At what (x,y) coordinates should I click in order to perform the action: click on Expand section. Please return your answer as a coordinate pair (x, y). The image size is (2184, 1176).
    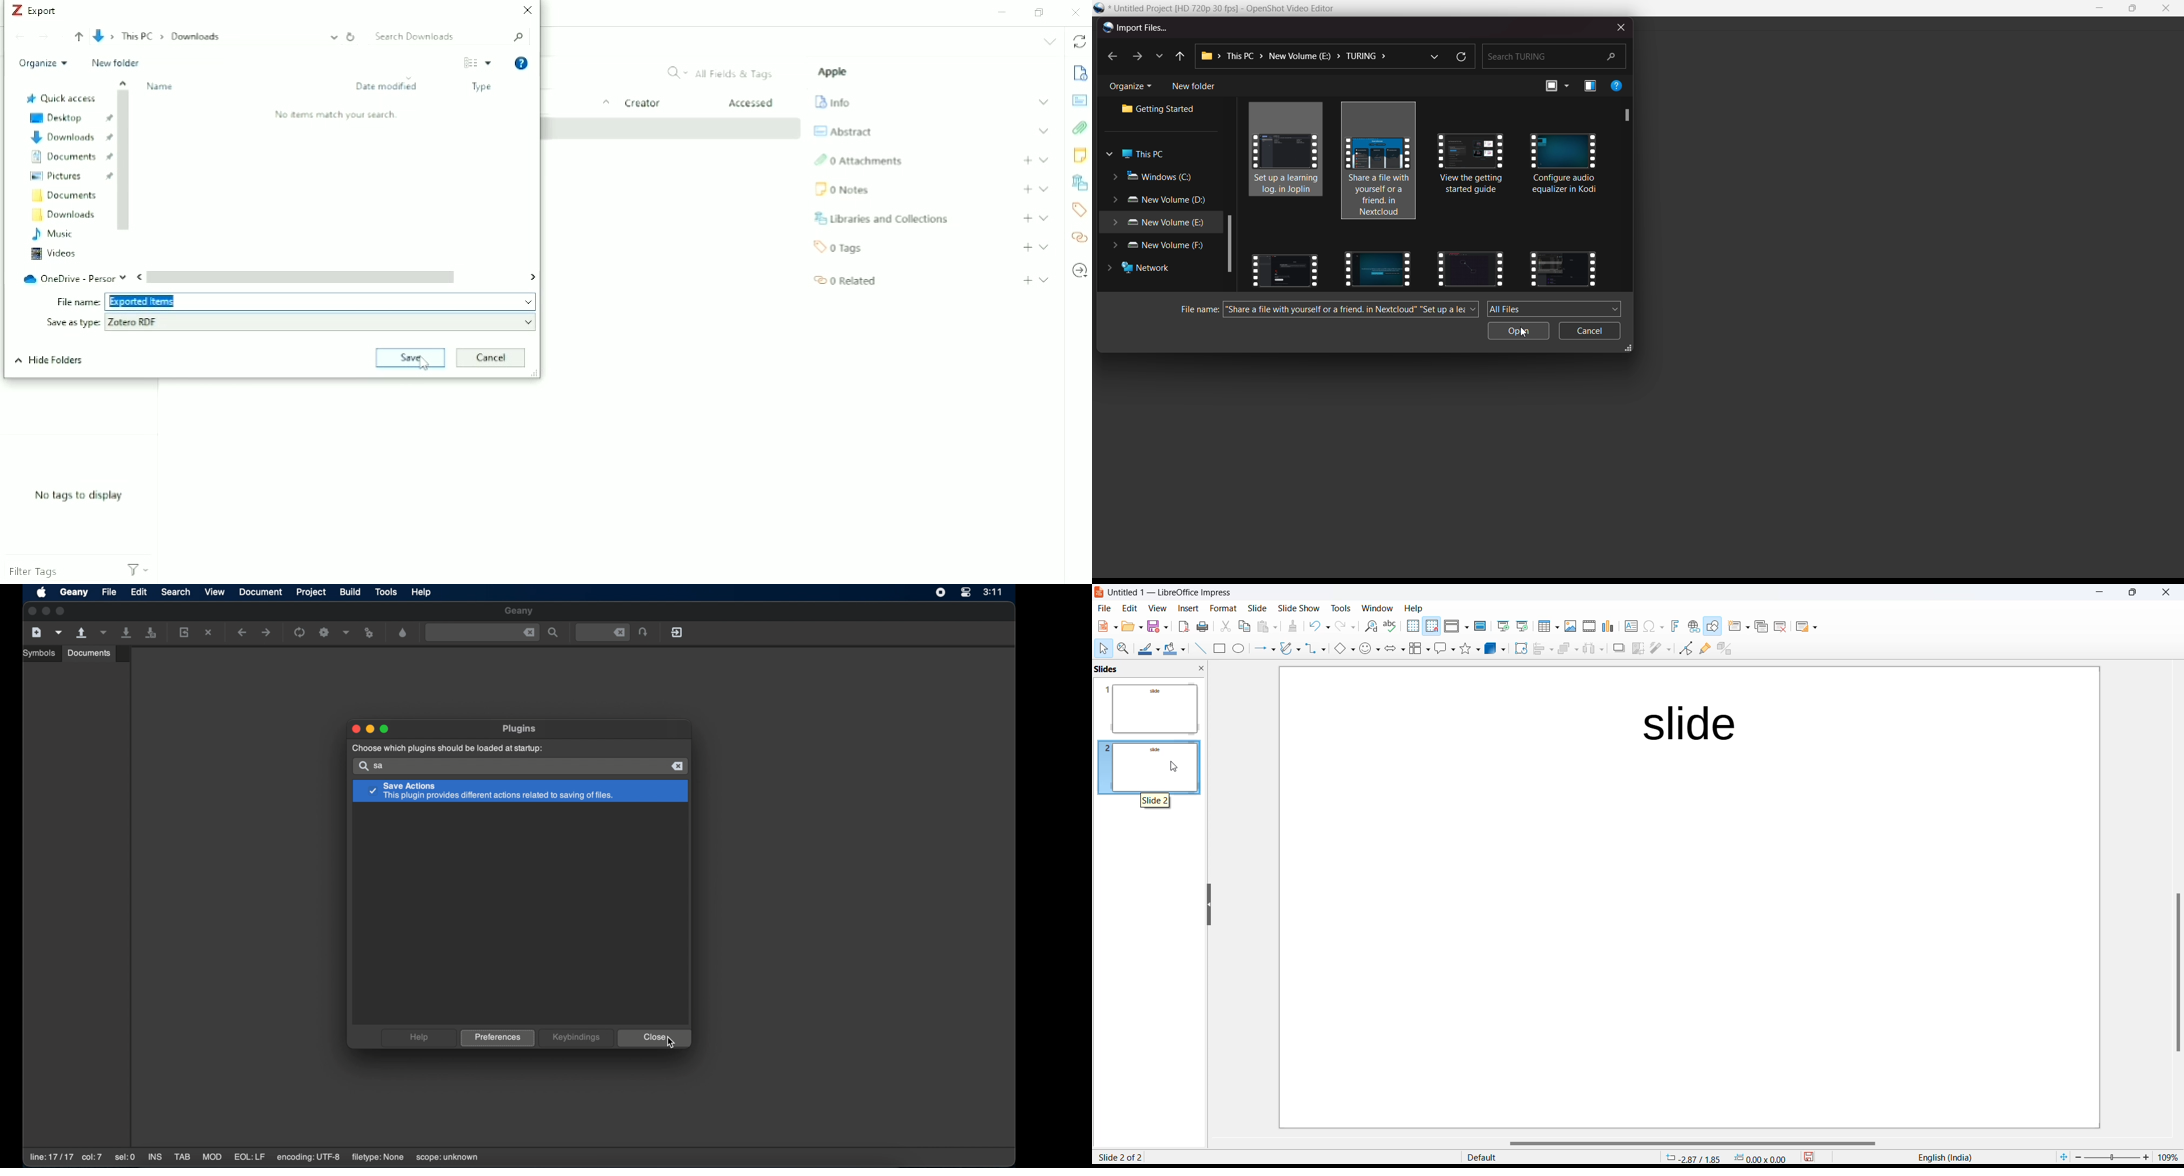
    Looking at the image, I should click on (1044, 218).